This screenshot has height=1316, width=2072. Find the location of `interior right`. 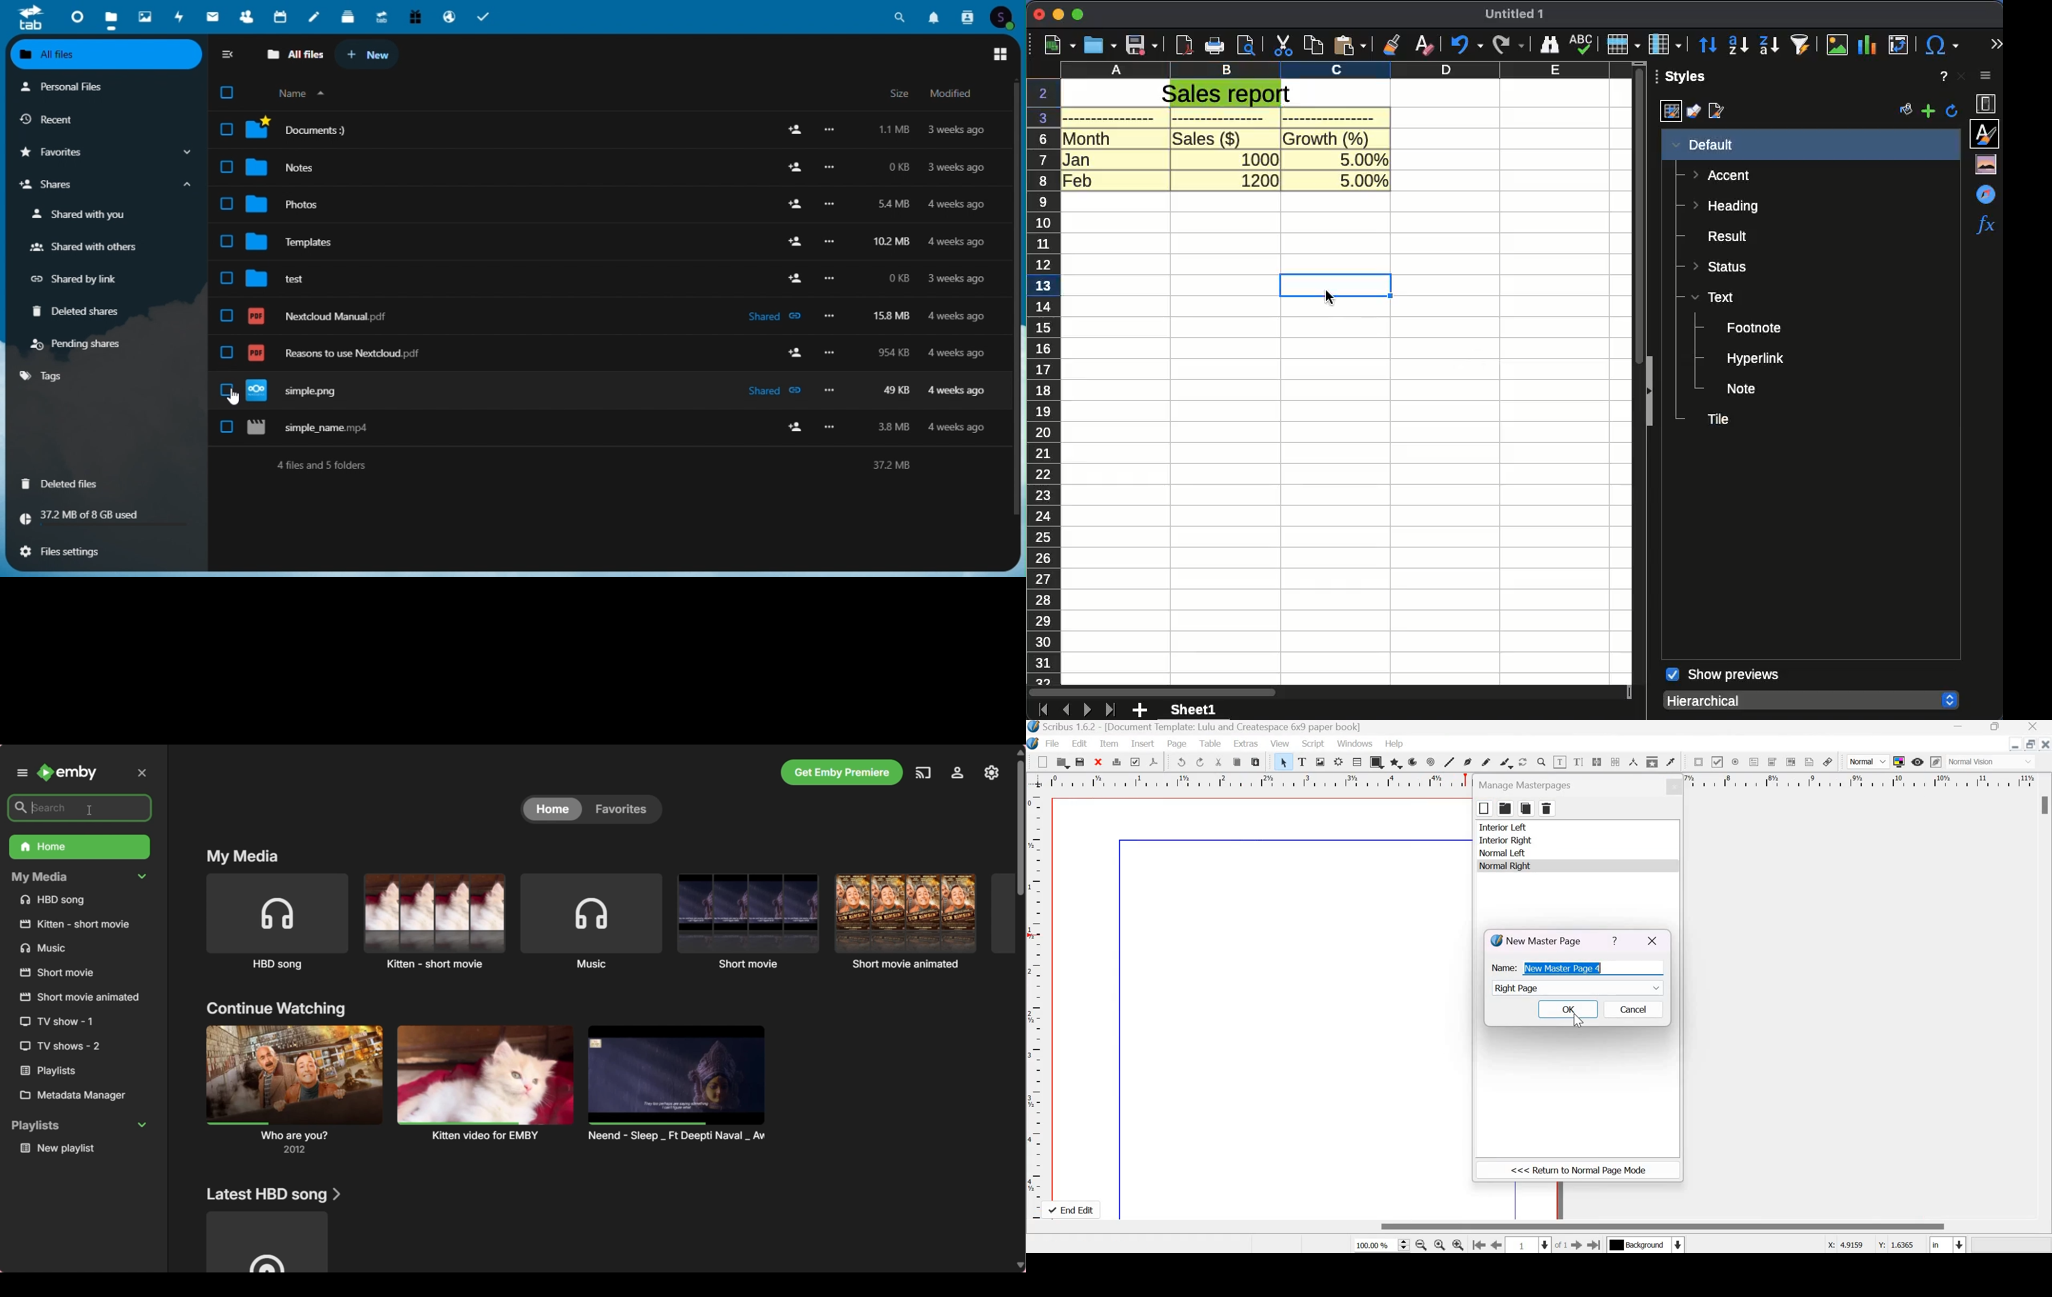

interior right is located at coordinates (1506, 840).